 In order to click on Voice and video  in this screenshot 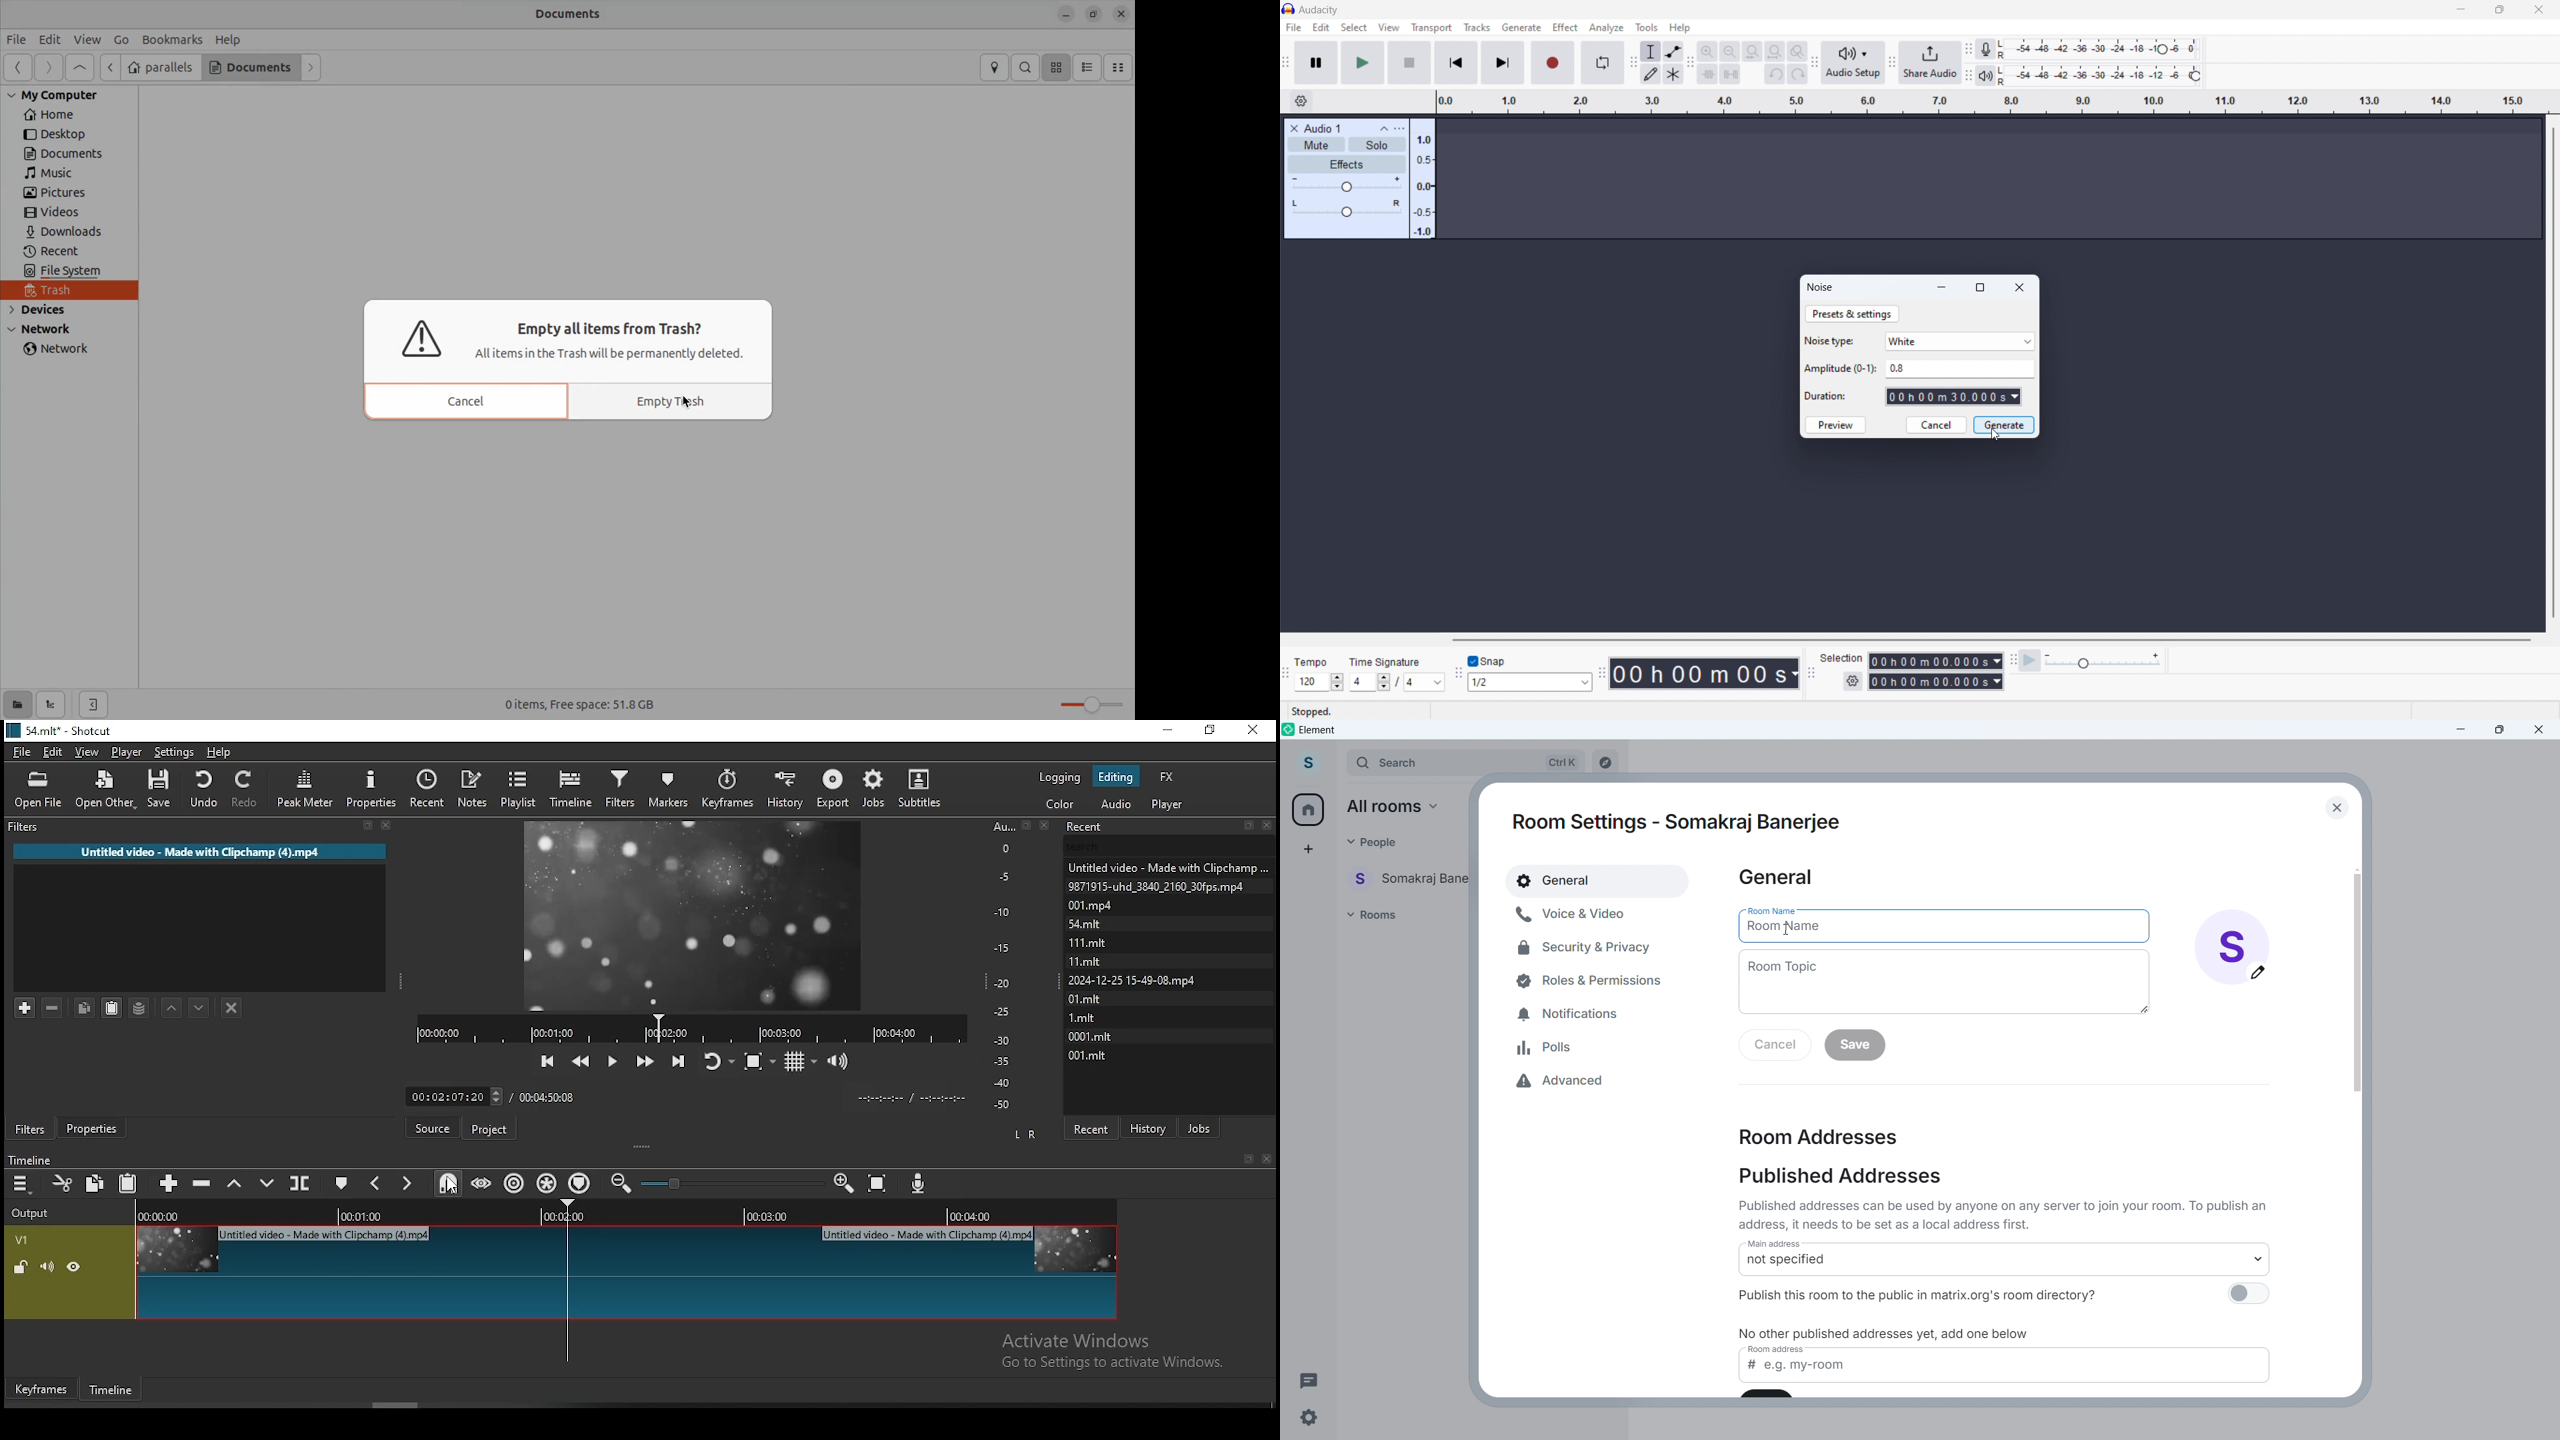, I will do `click(1587, 913)`.